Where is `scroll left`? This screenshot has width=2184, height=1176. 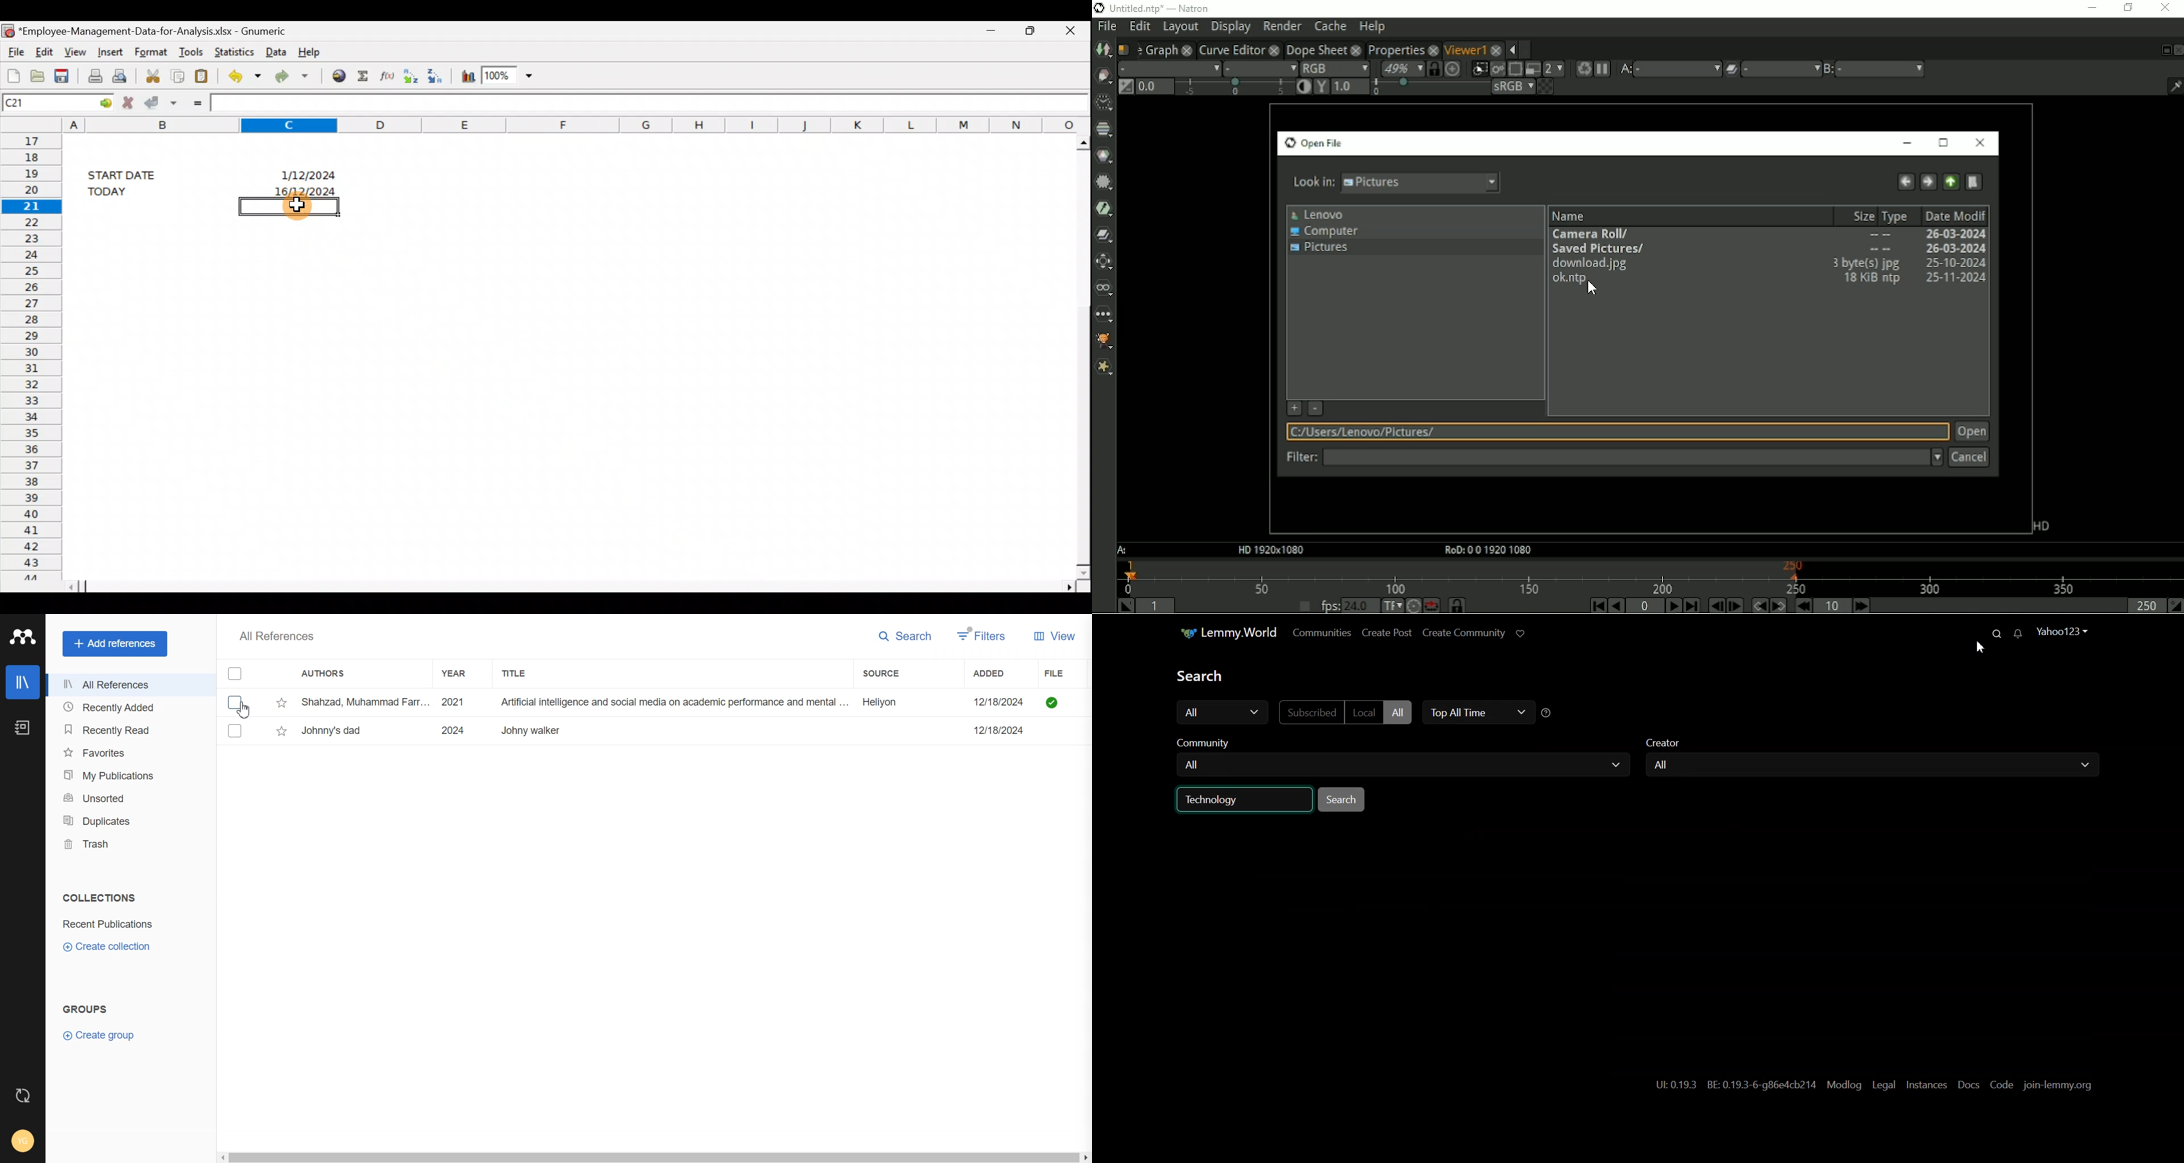 scroll left is located at coordinates (222, 1158).